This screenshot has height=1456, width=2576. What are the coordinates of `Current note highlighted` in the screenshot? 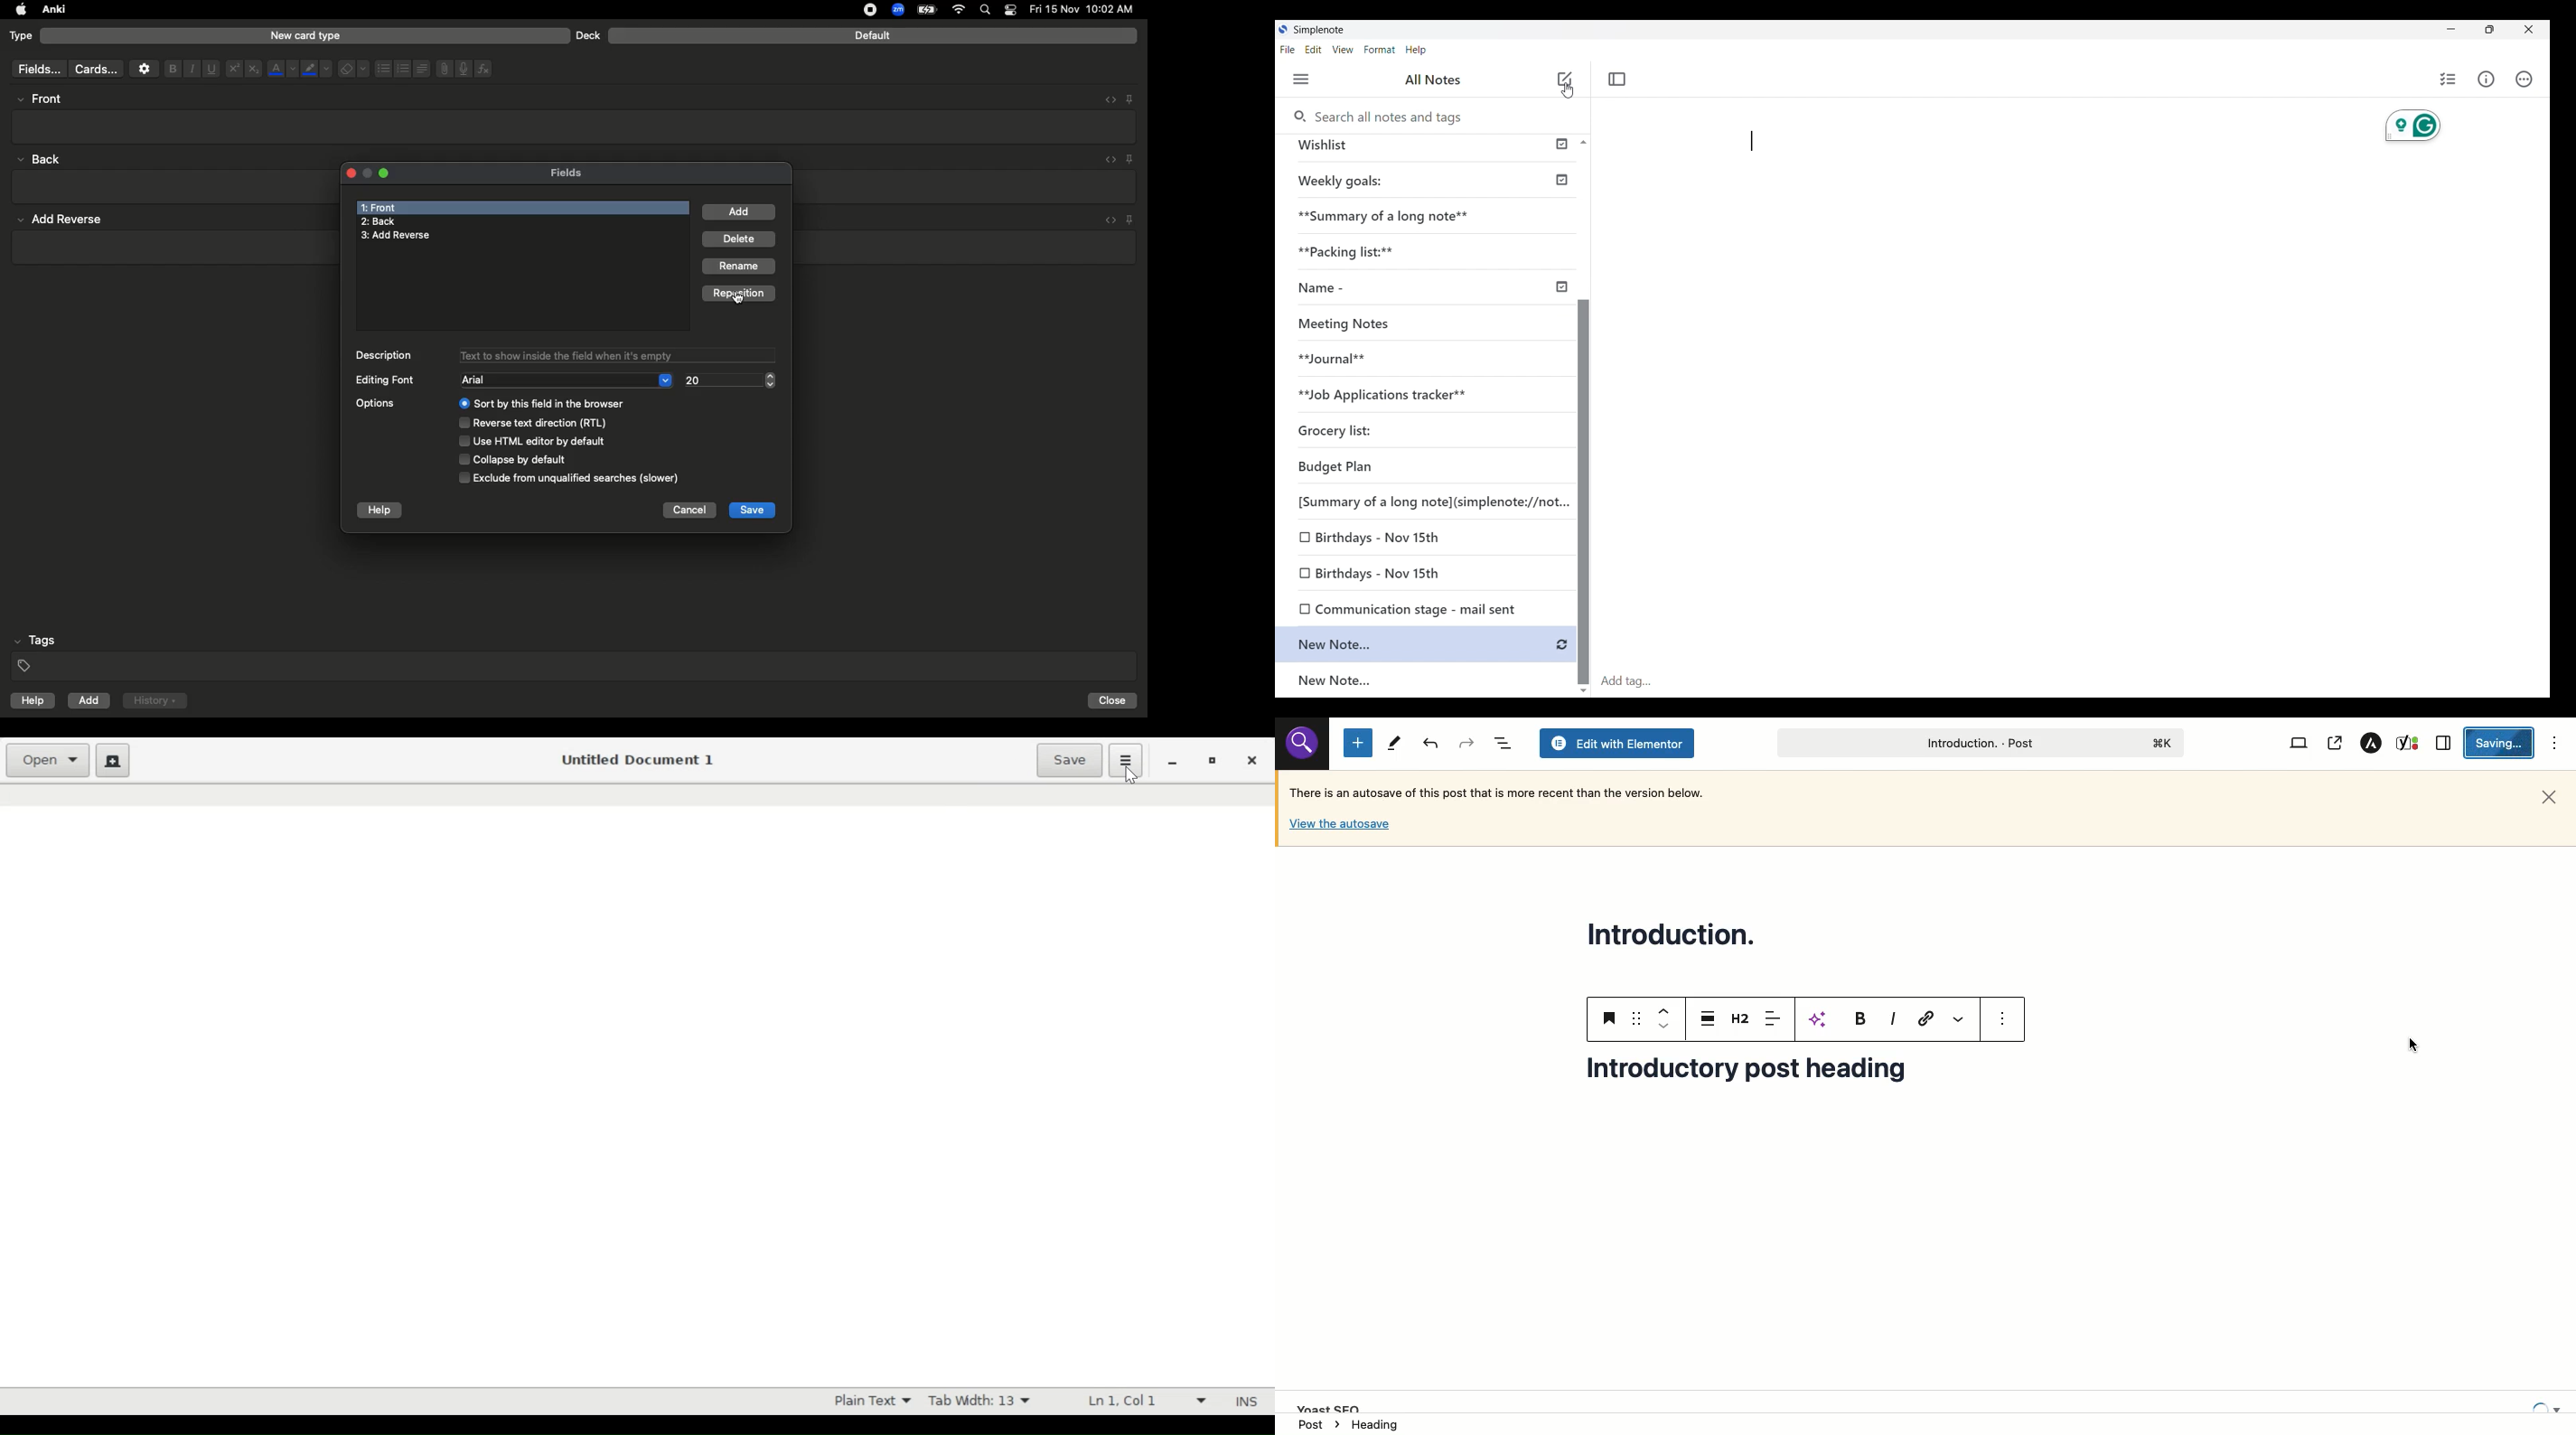 It's located at (1425, 680).